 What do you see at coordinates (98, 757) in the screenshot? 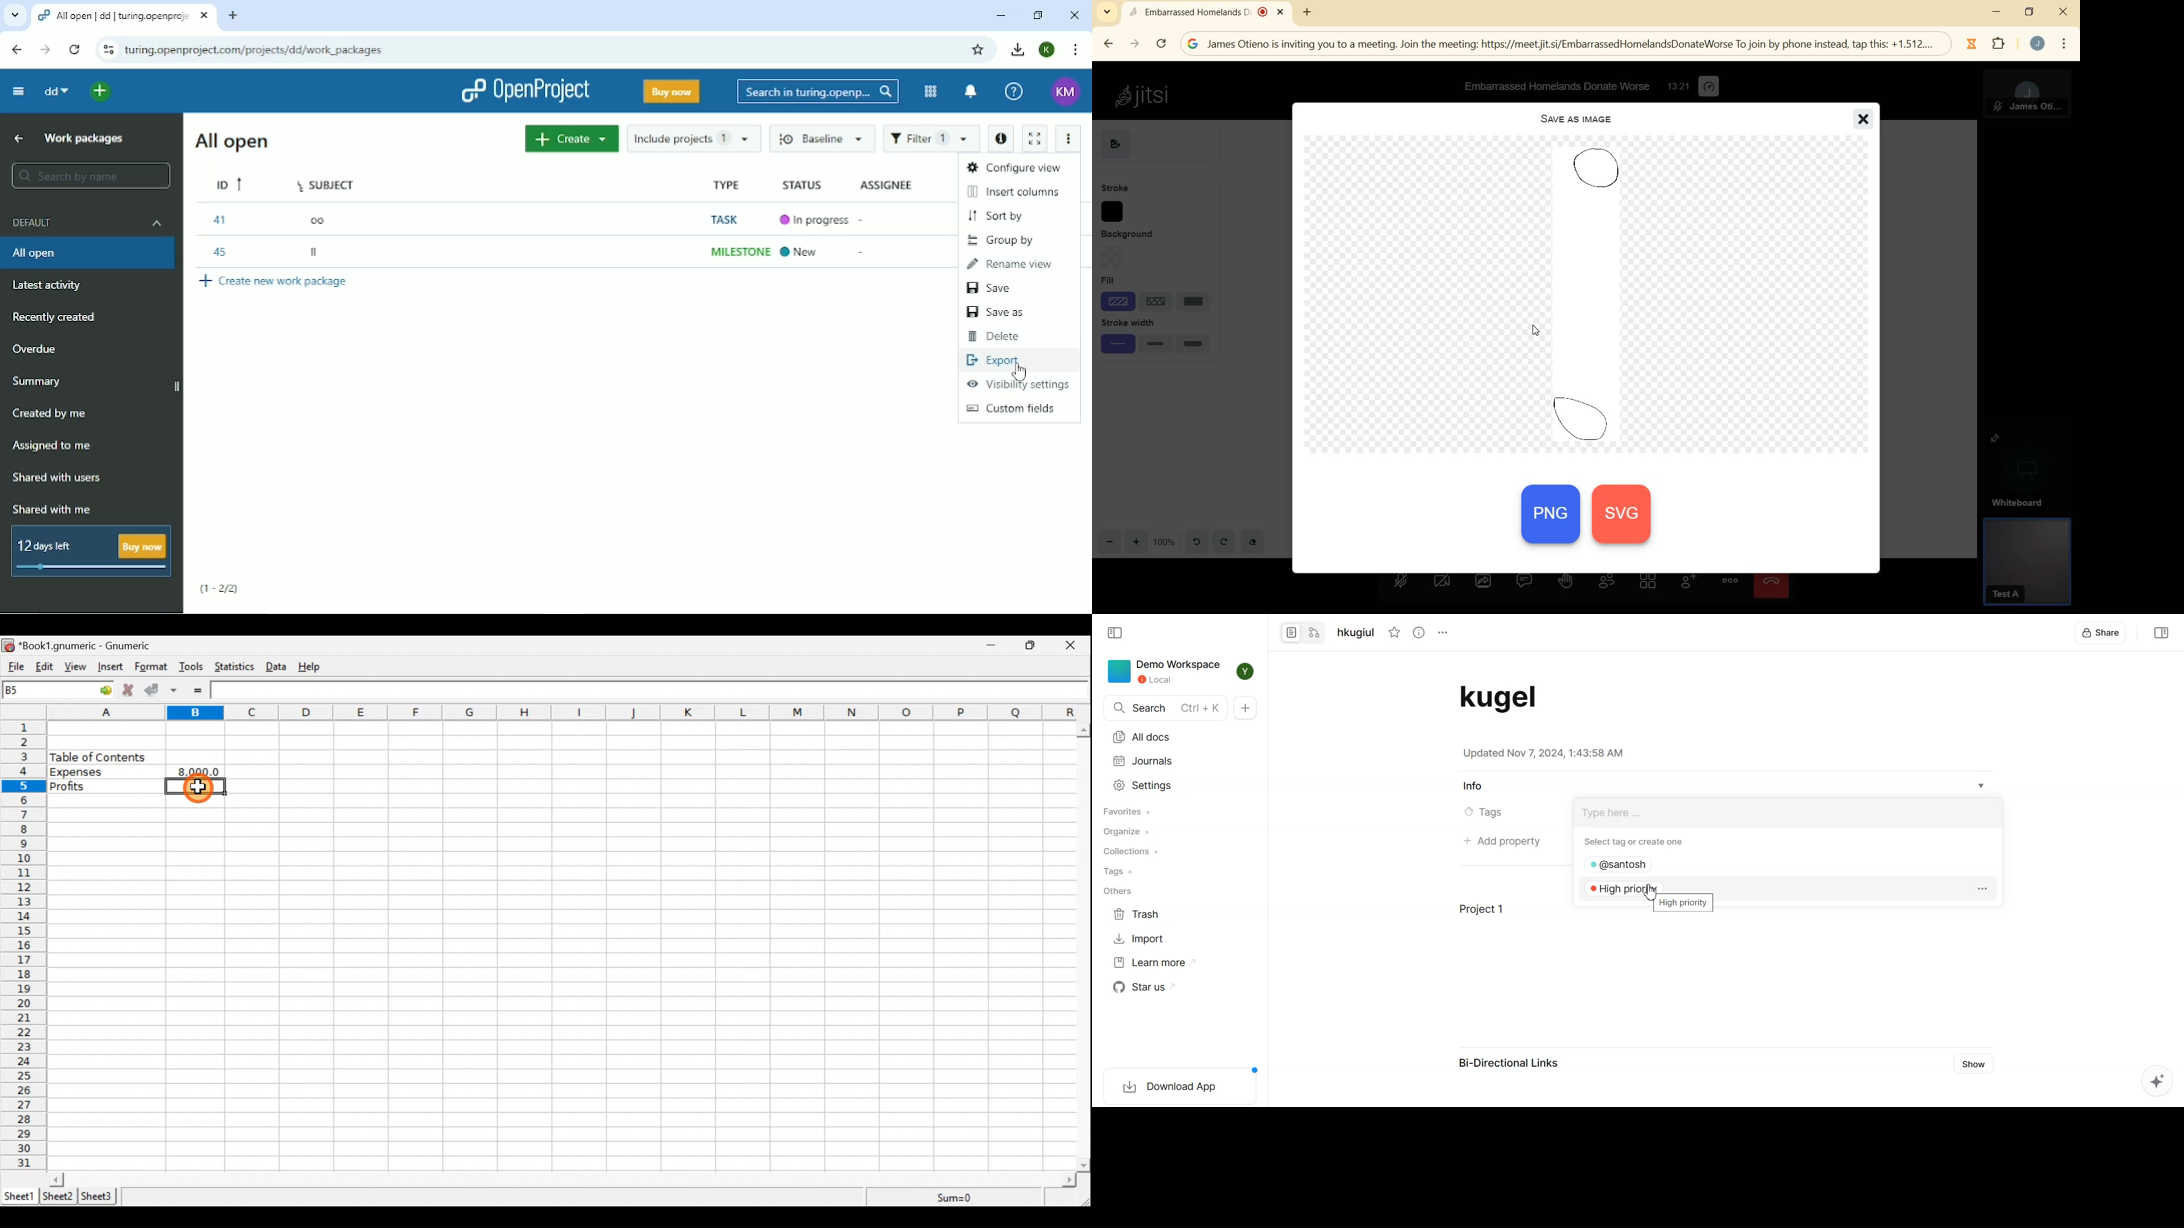
I see `Table of content` at bounding box center [98, 757].